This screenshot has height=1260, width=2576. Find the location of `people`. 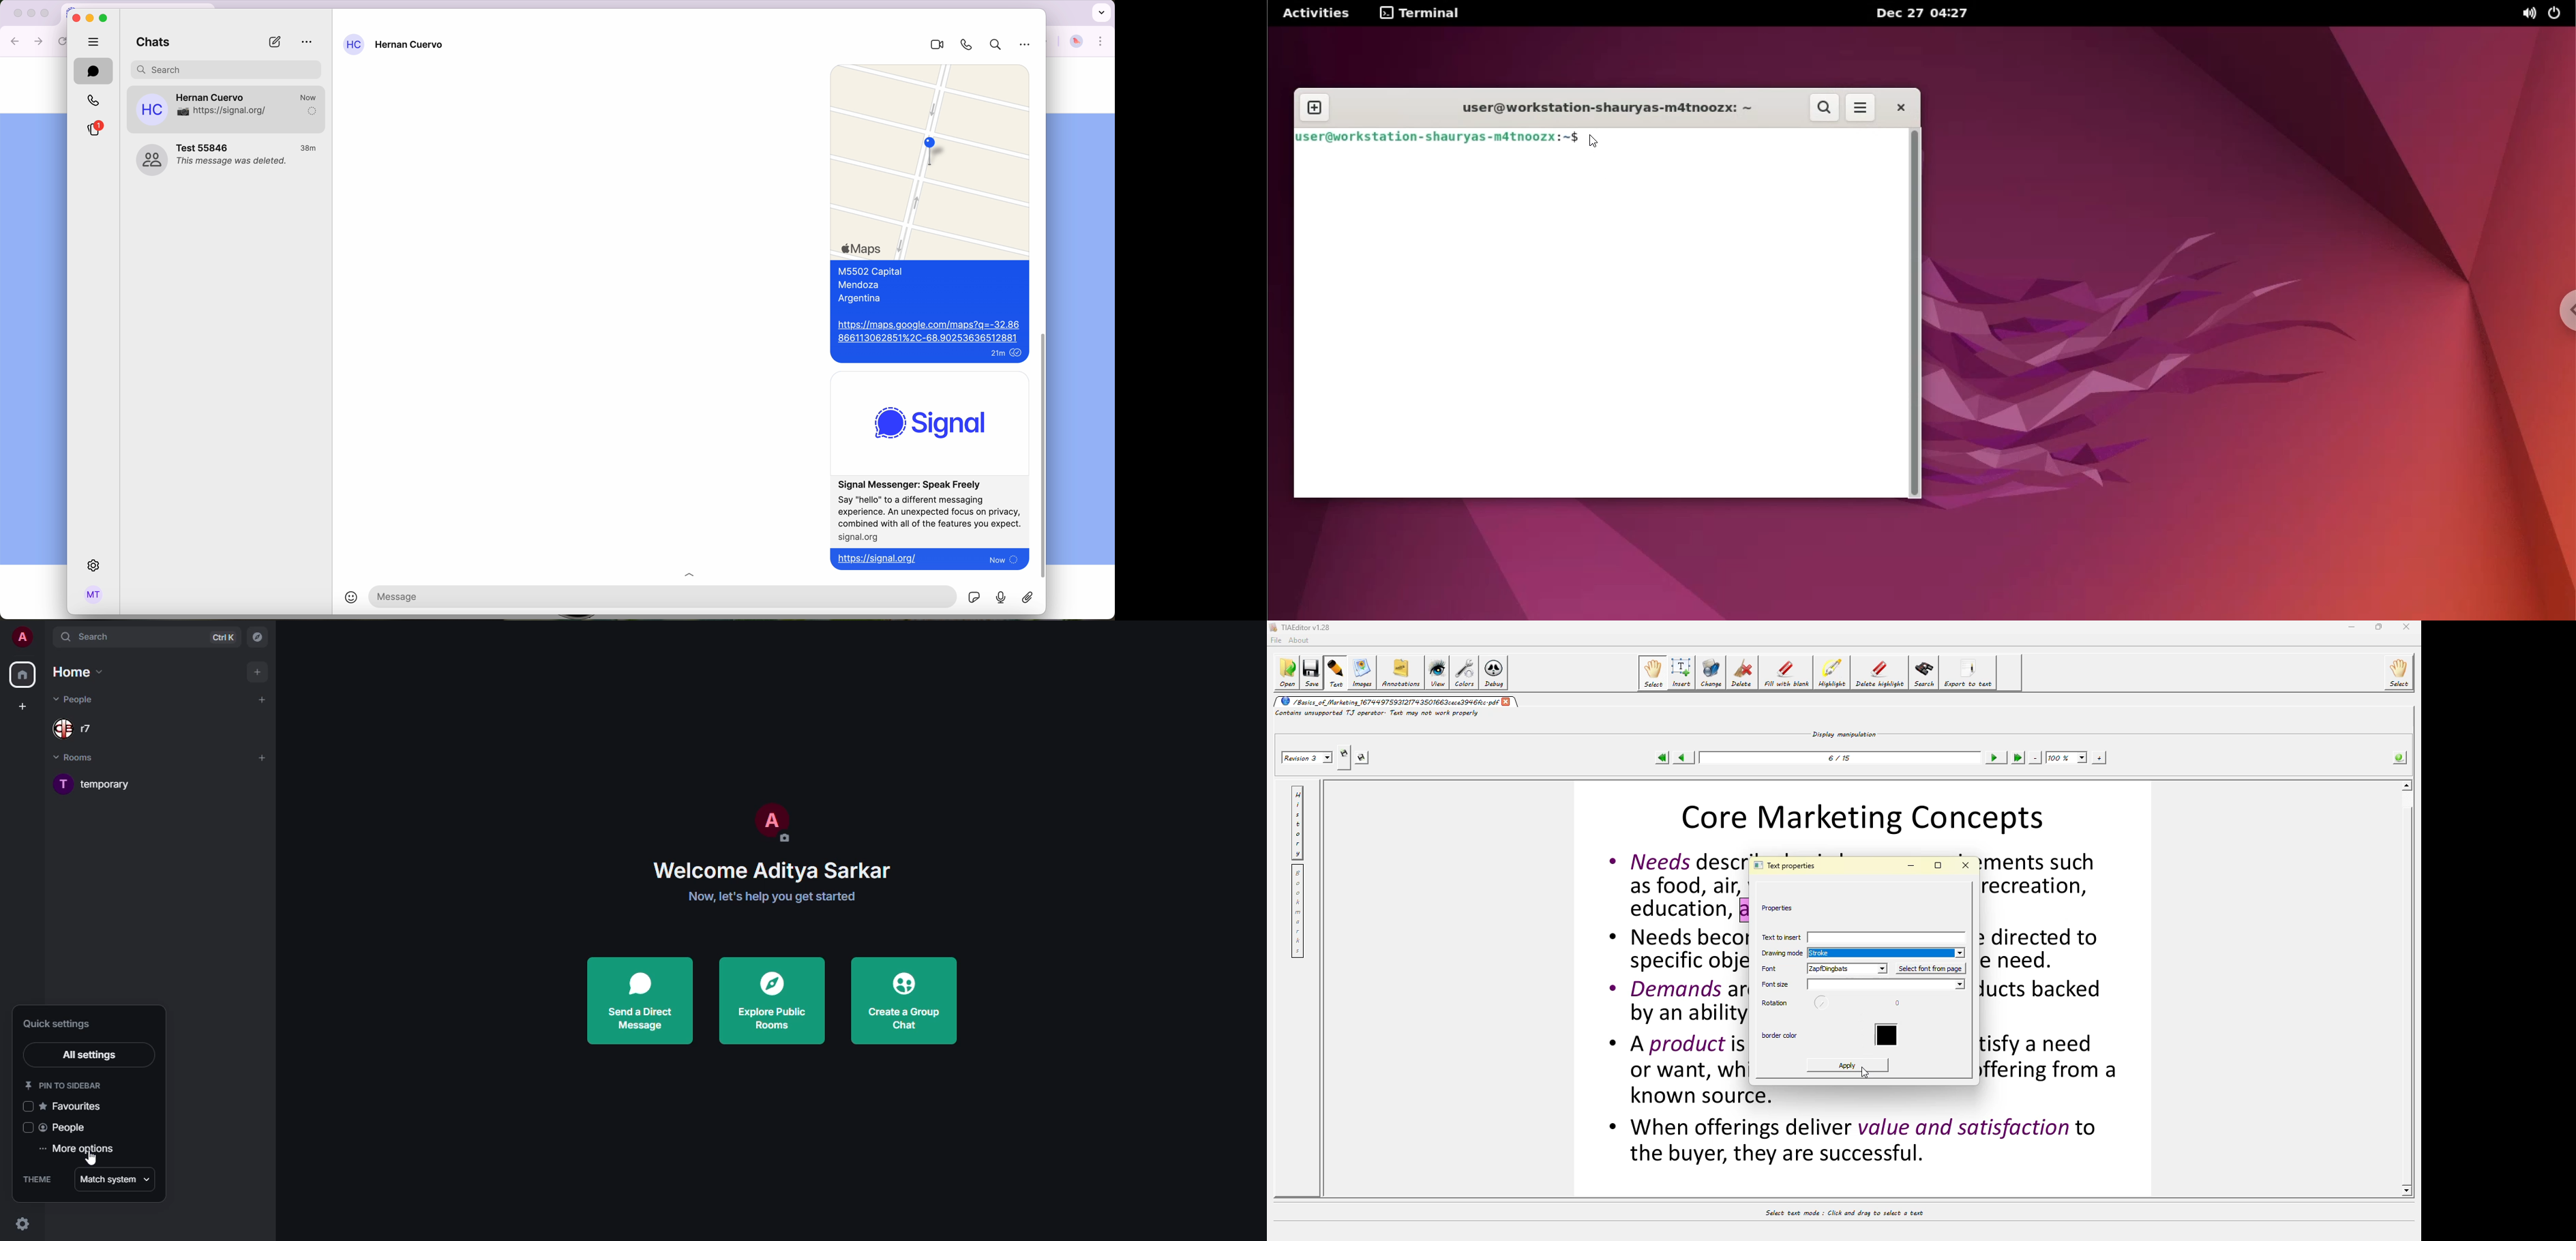

people is located at coordinates (69, 1129).